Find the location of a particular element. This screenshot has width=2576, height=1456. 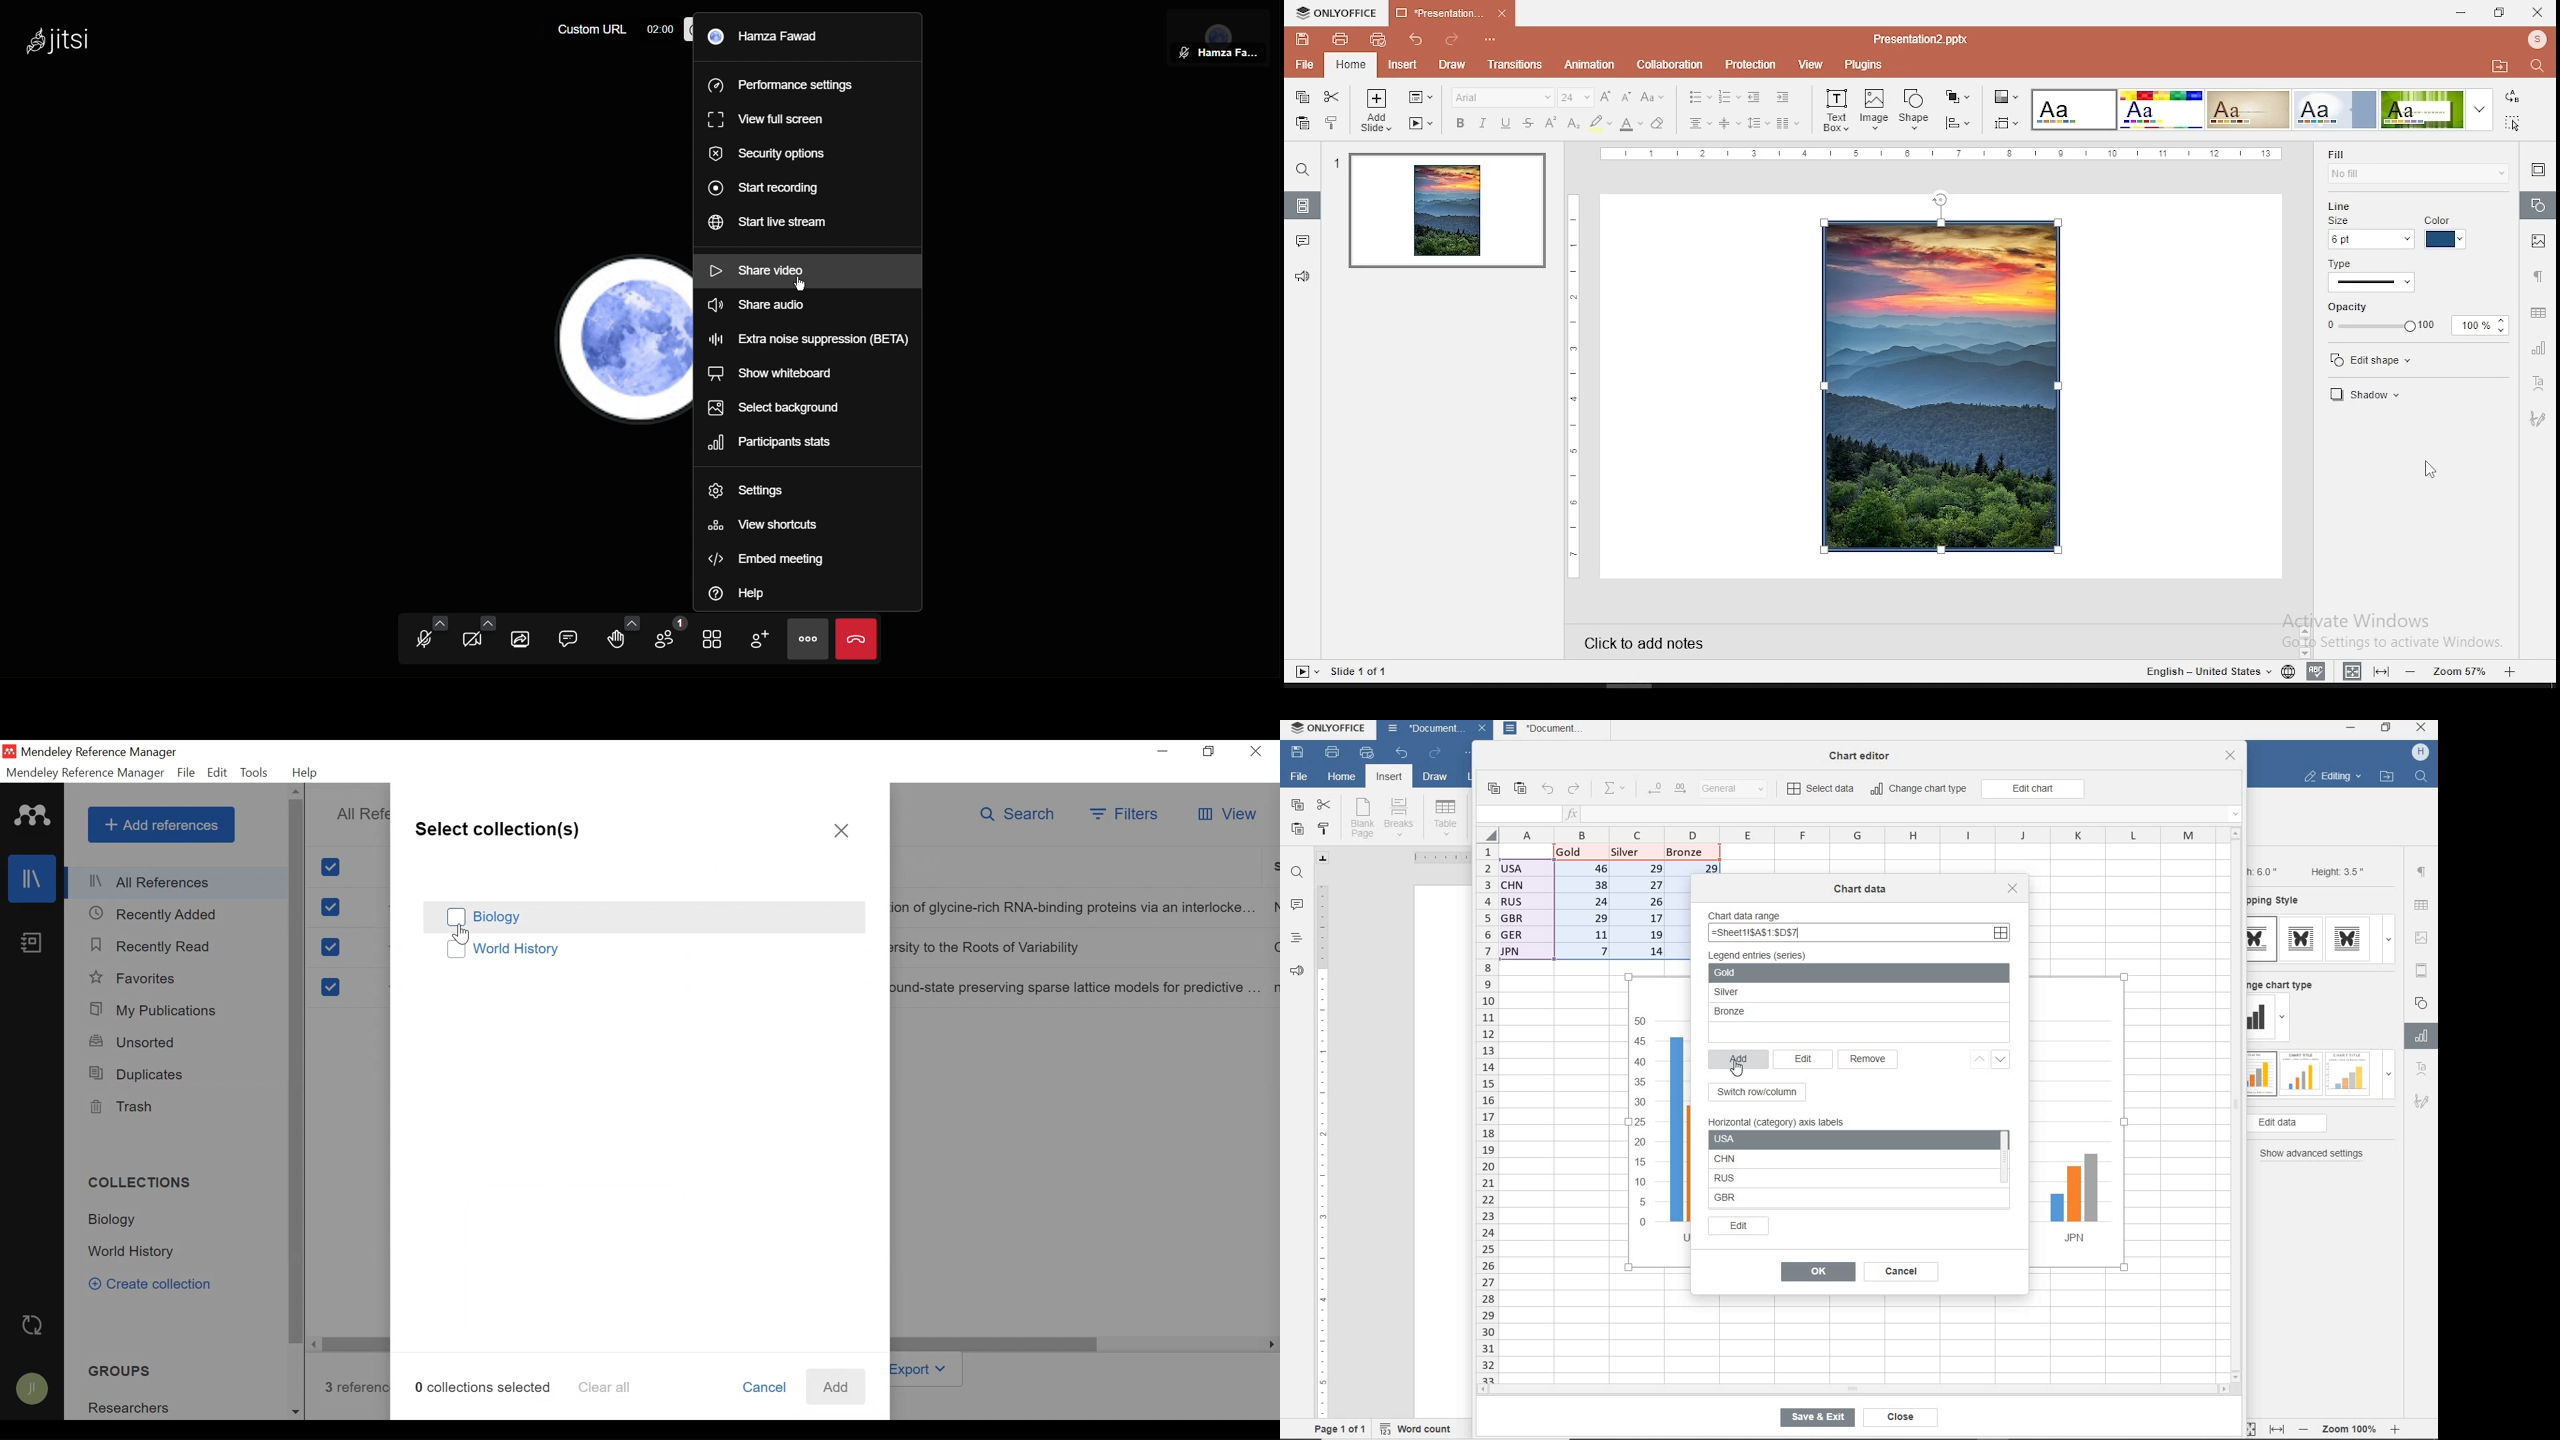

click to add notes is located at coordinates (1651, 643).